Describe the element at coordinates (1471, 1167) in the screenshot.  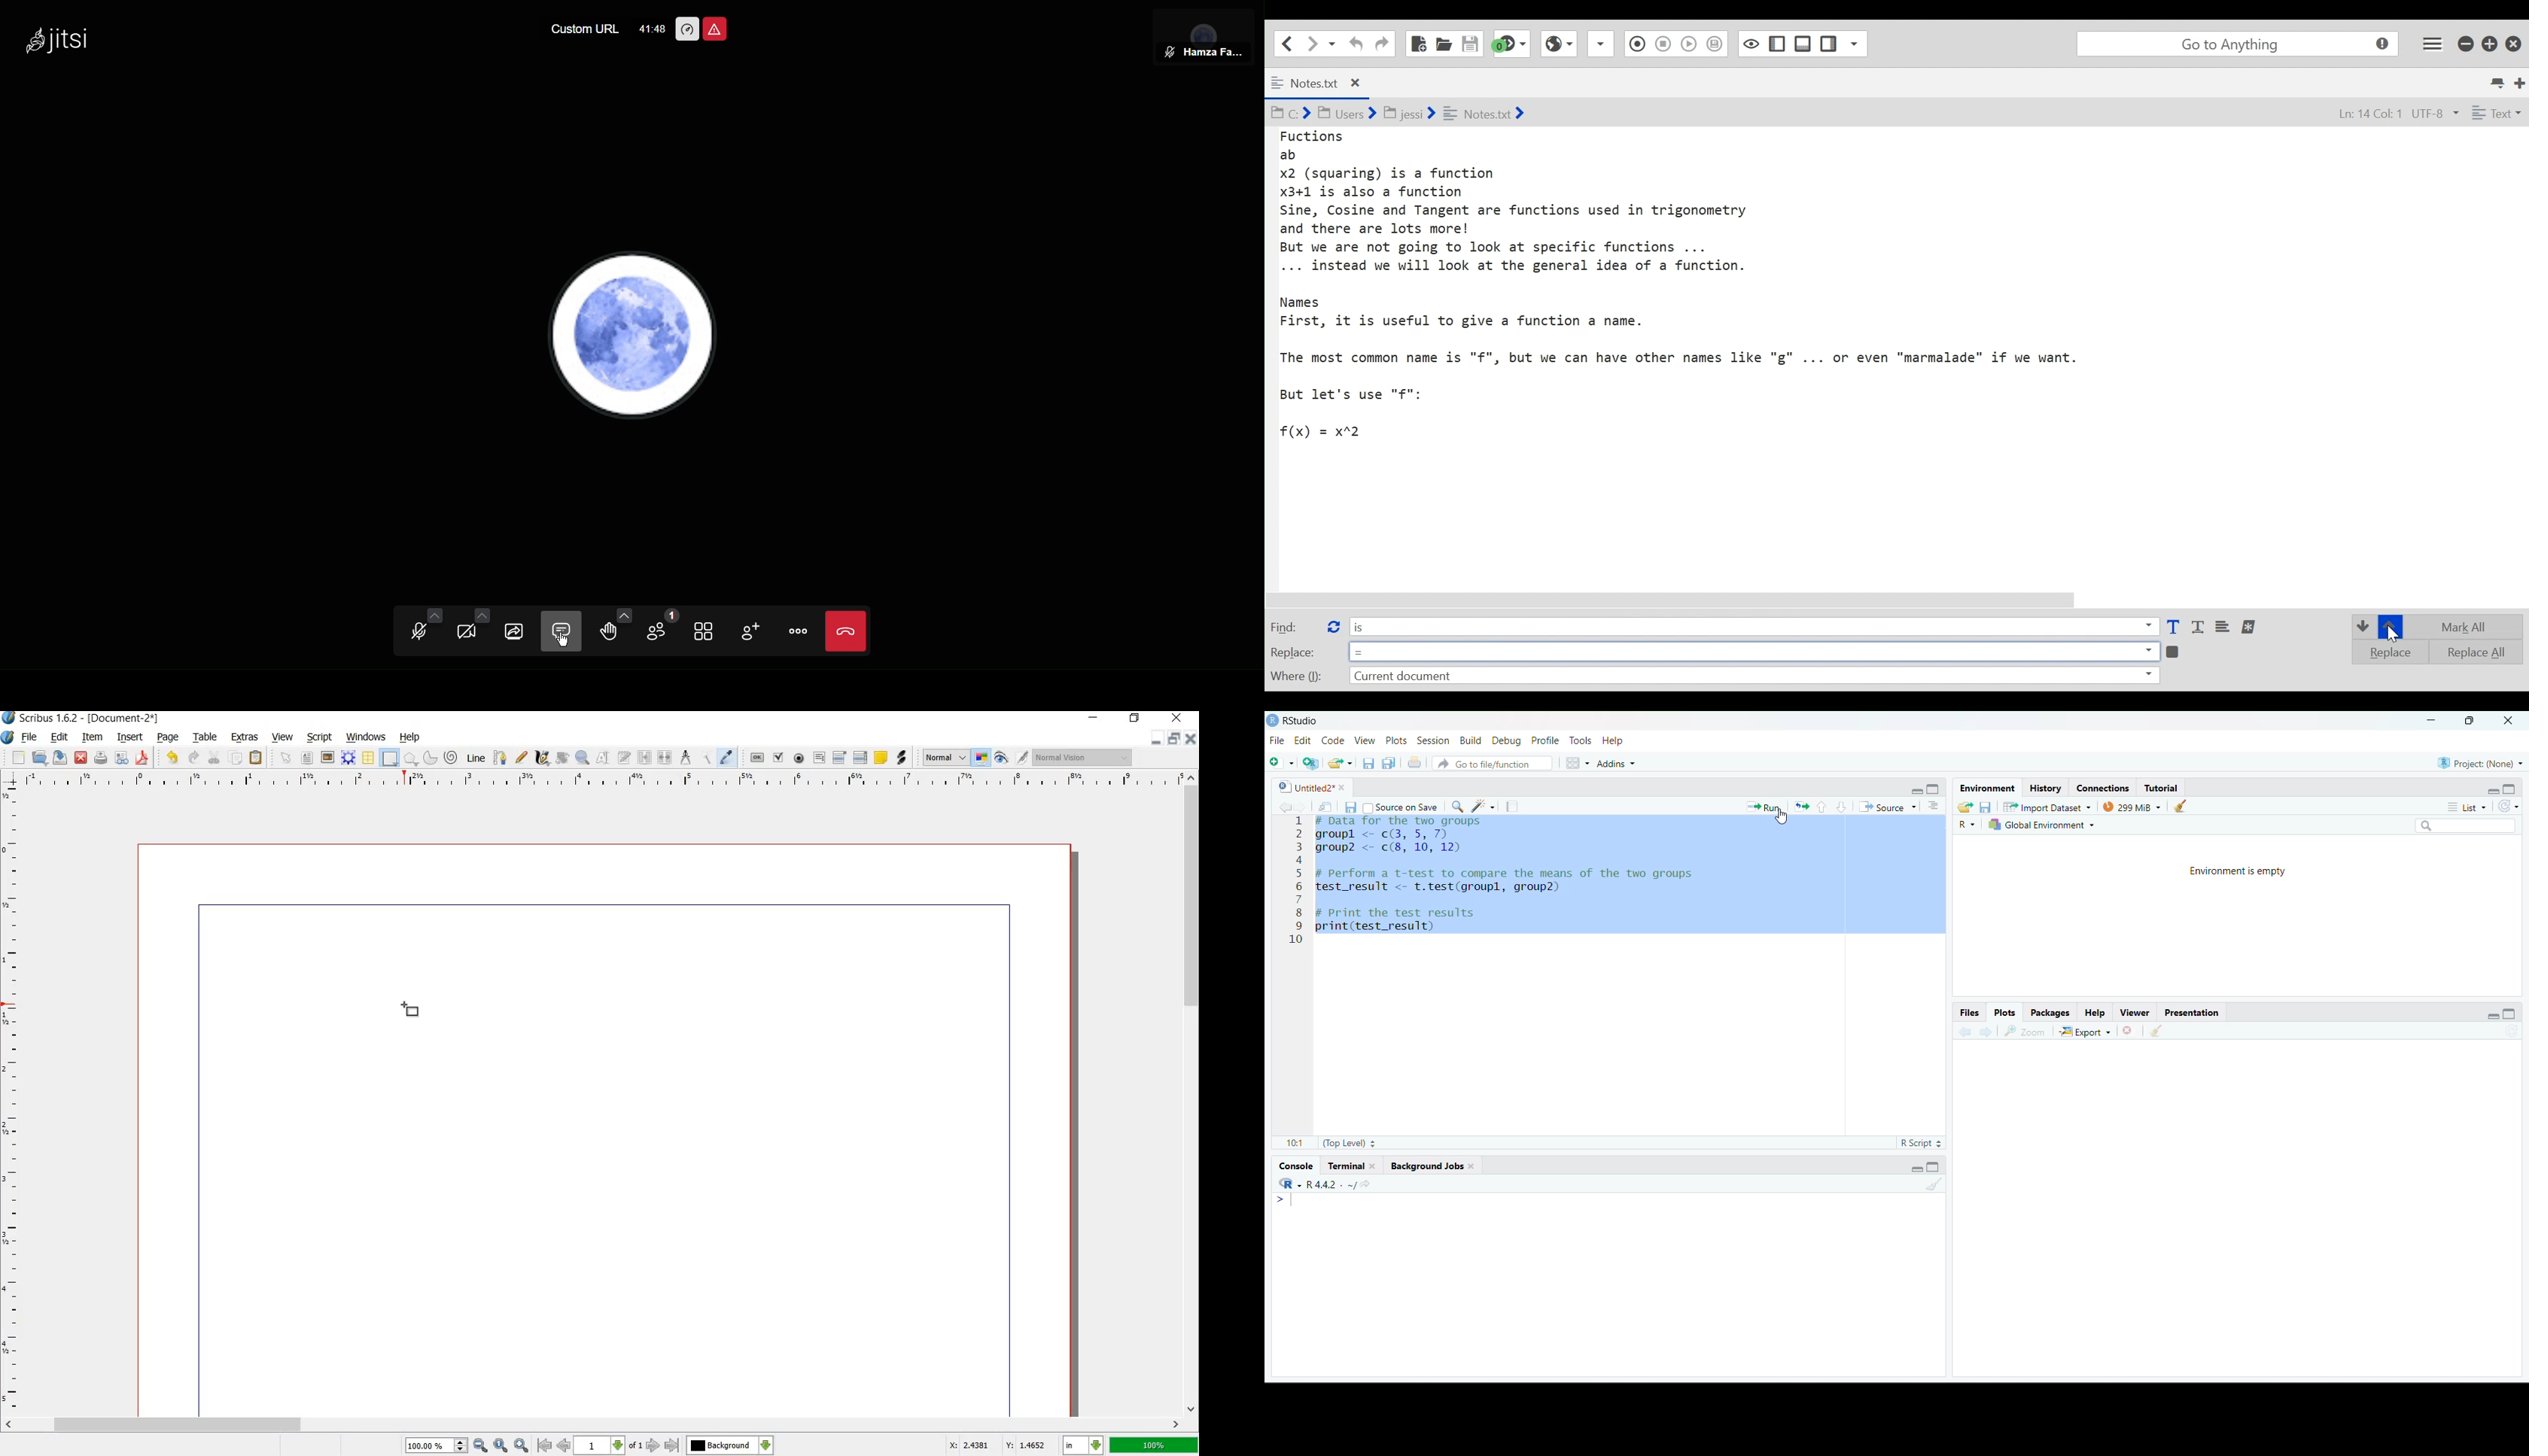
I see `close` at that location.